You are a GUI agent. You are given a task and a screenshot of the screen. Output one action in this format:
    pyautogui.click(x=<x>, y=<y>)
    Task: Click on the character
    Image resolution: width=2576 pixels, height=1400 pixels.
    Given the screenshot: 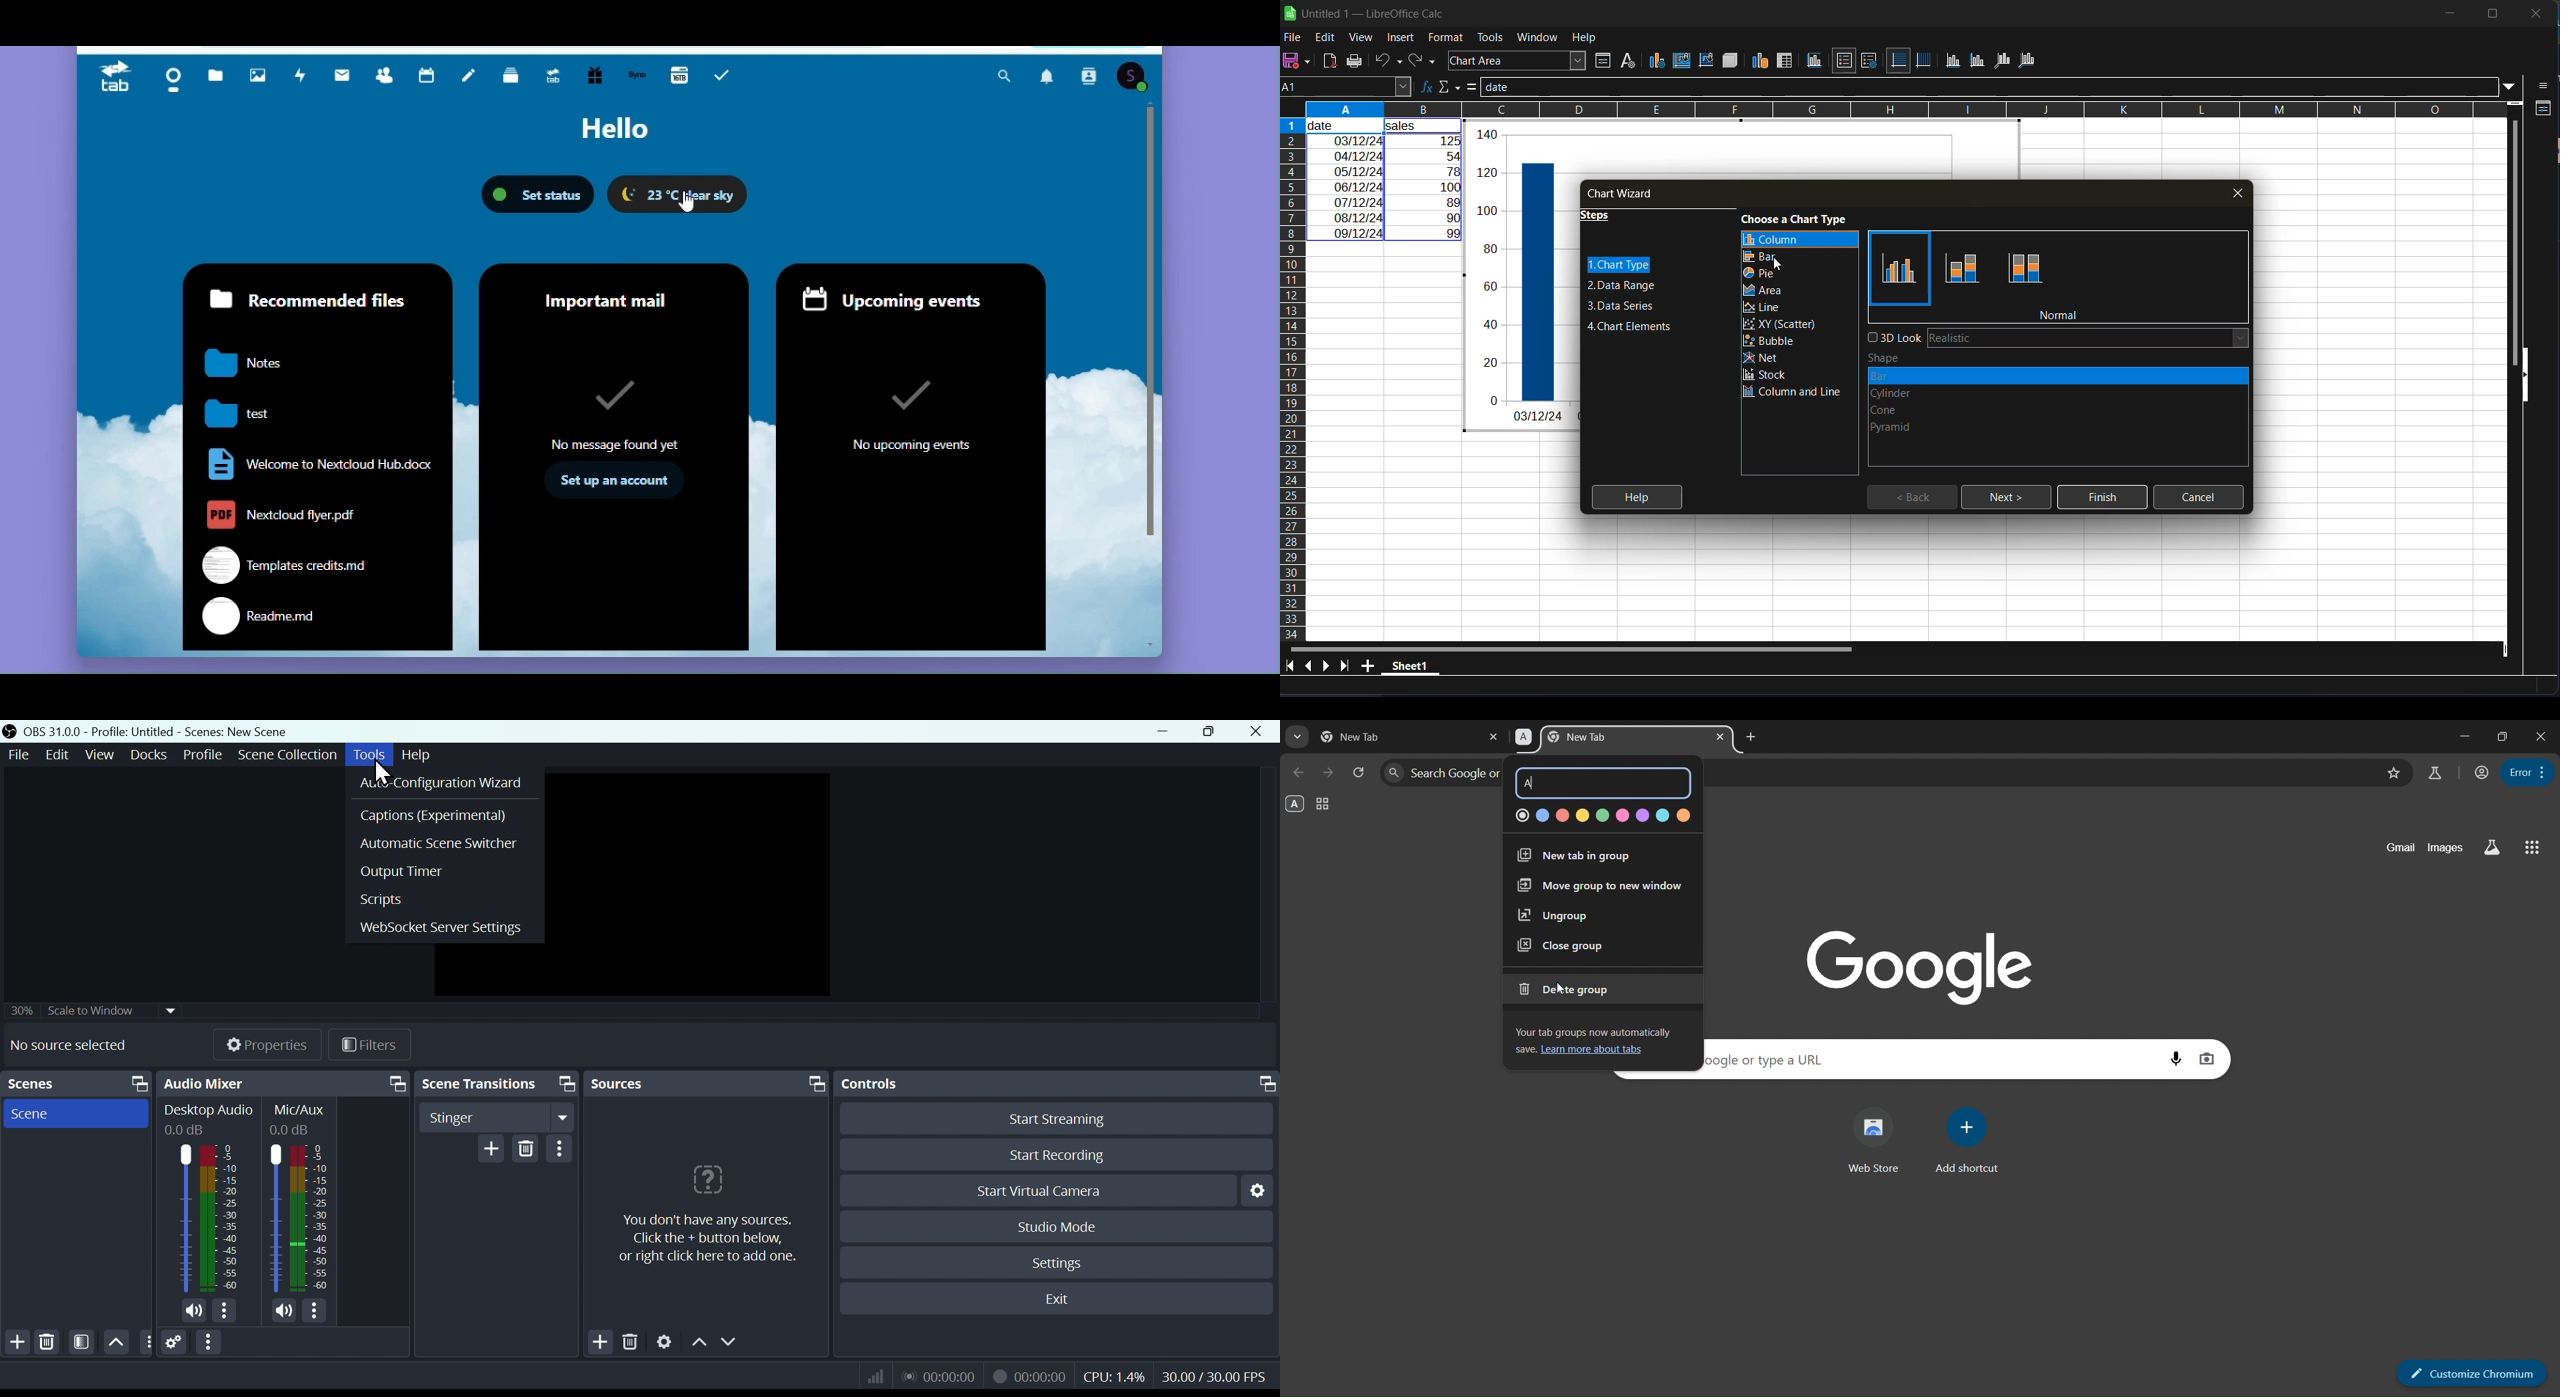 What is the action you would take?
    pyautogui.click(x=1626, y=61)
    